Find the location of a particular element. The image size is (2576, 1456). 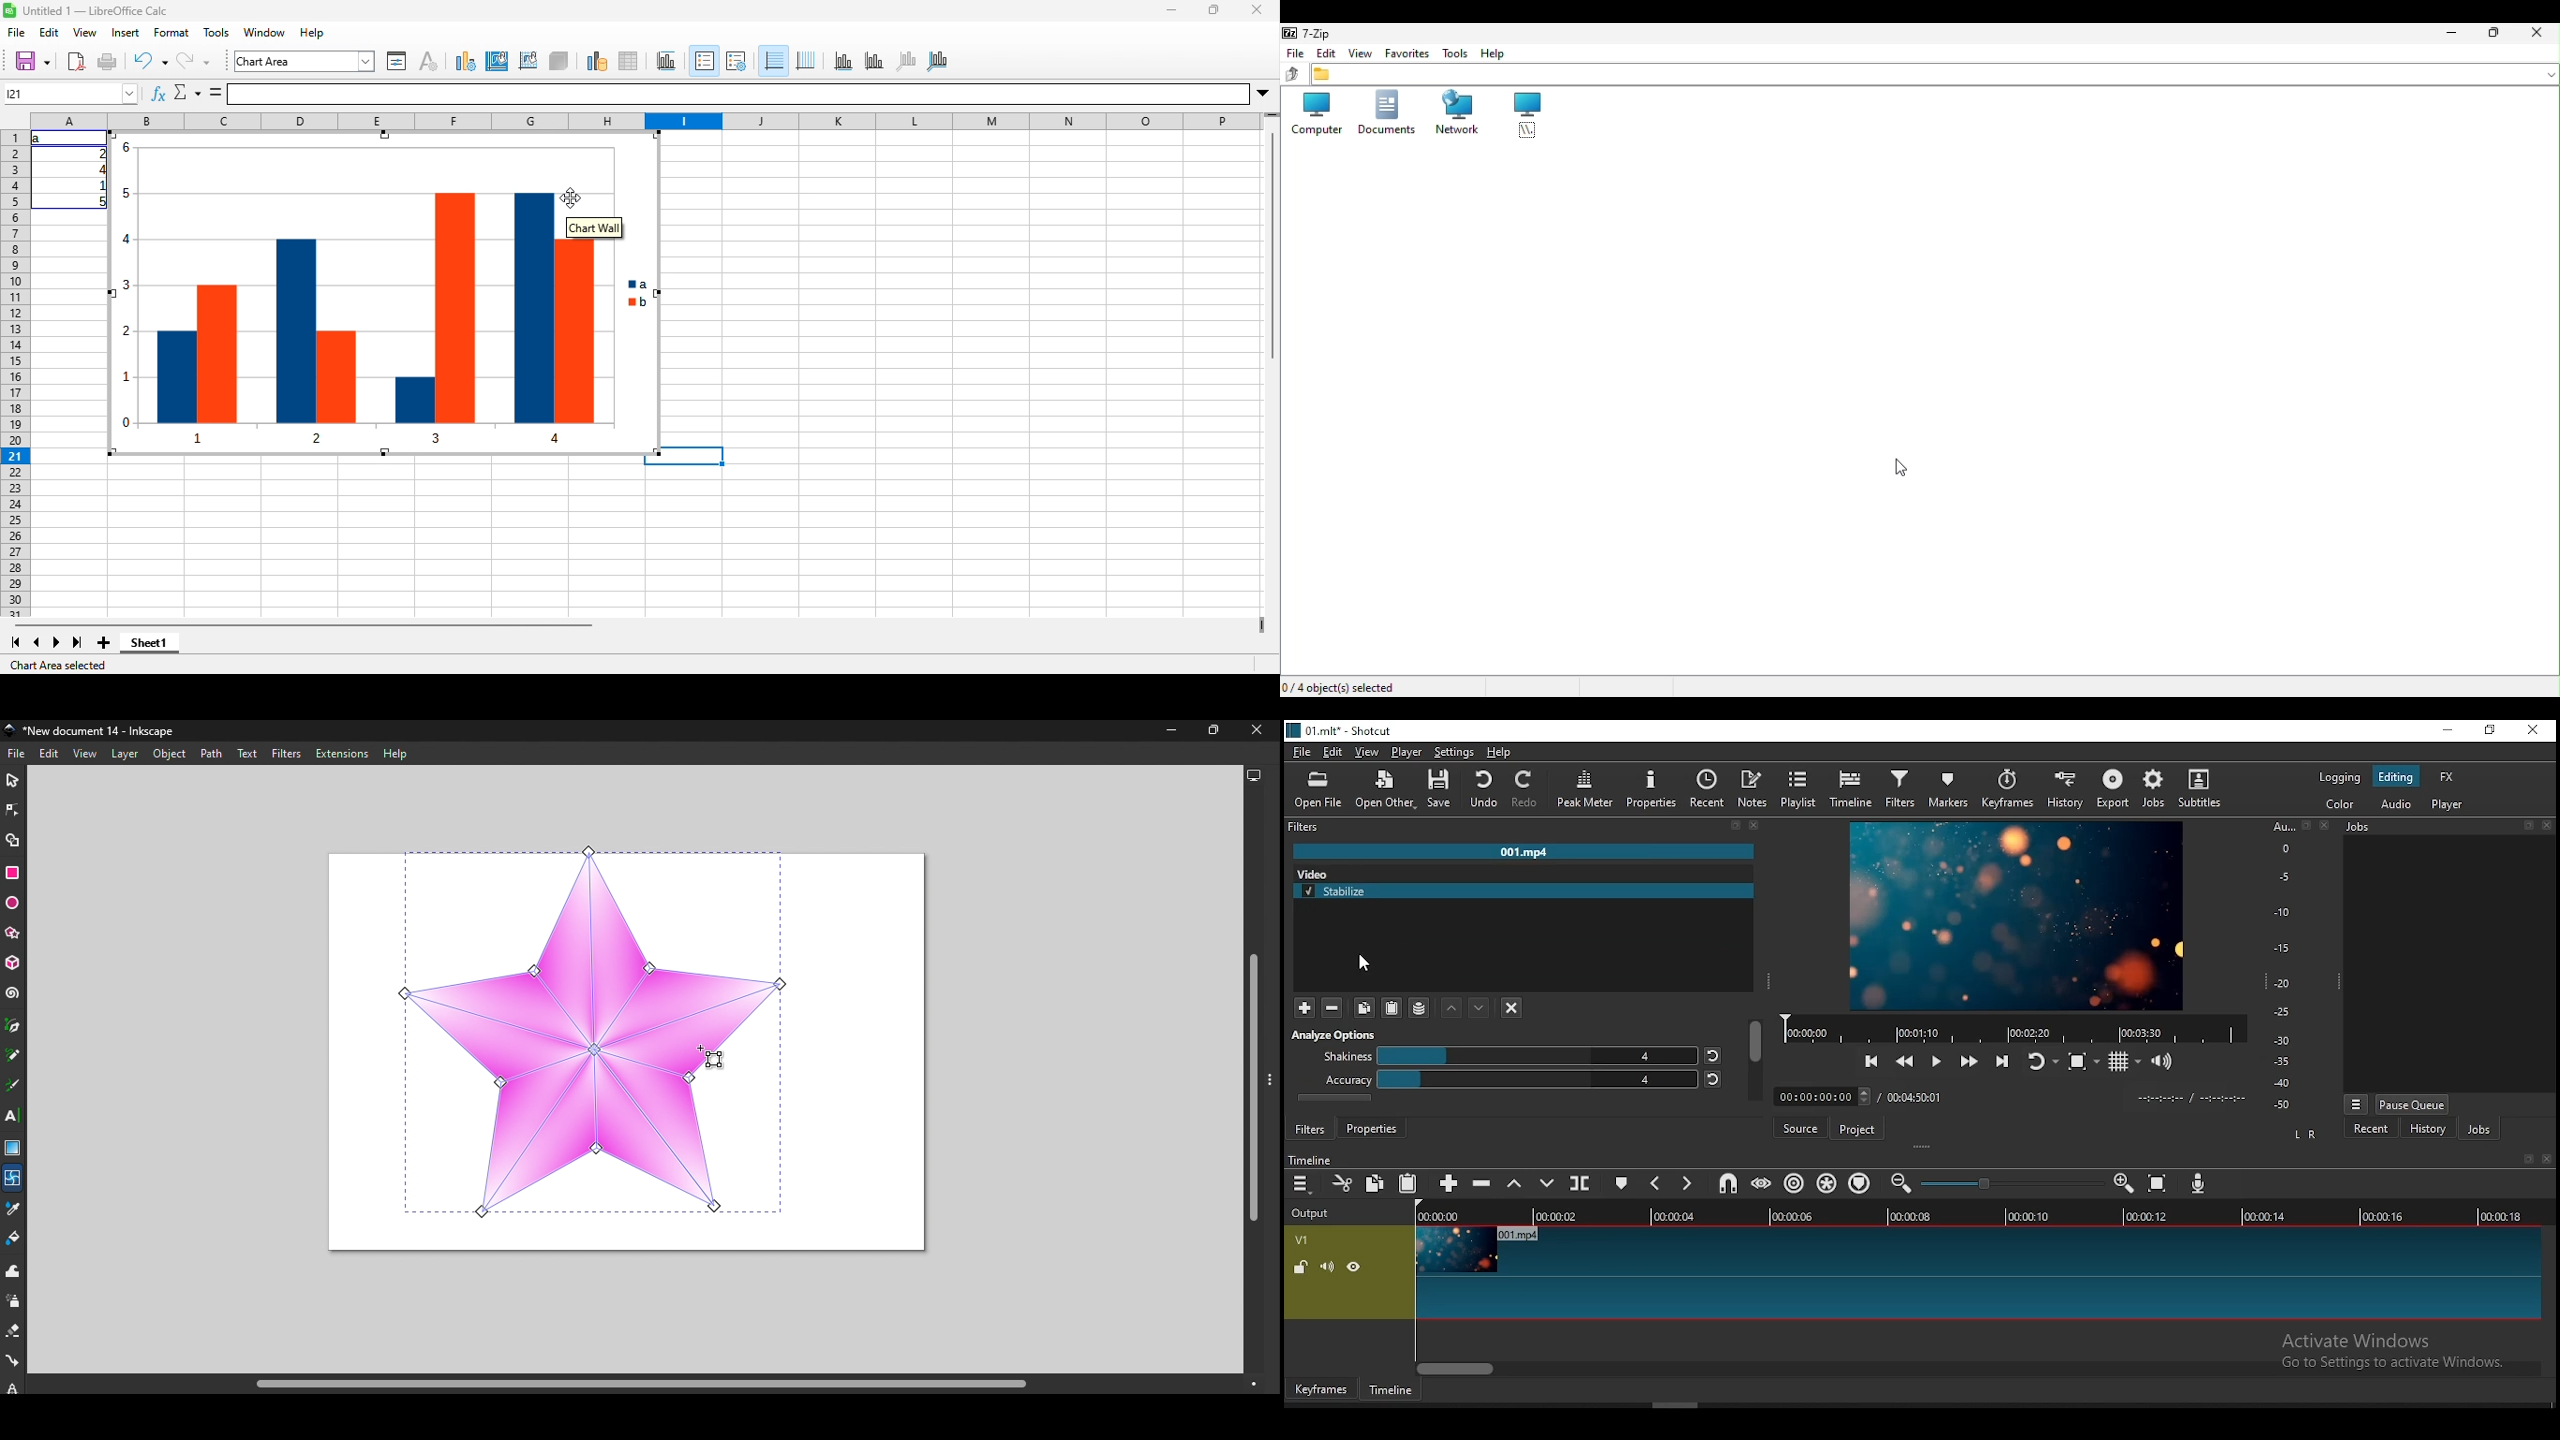

properties is located at coordinates (1372, 1129).